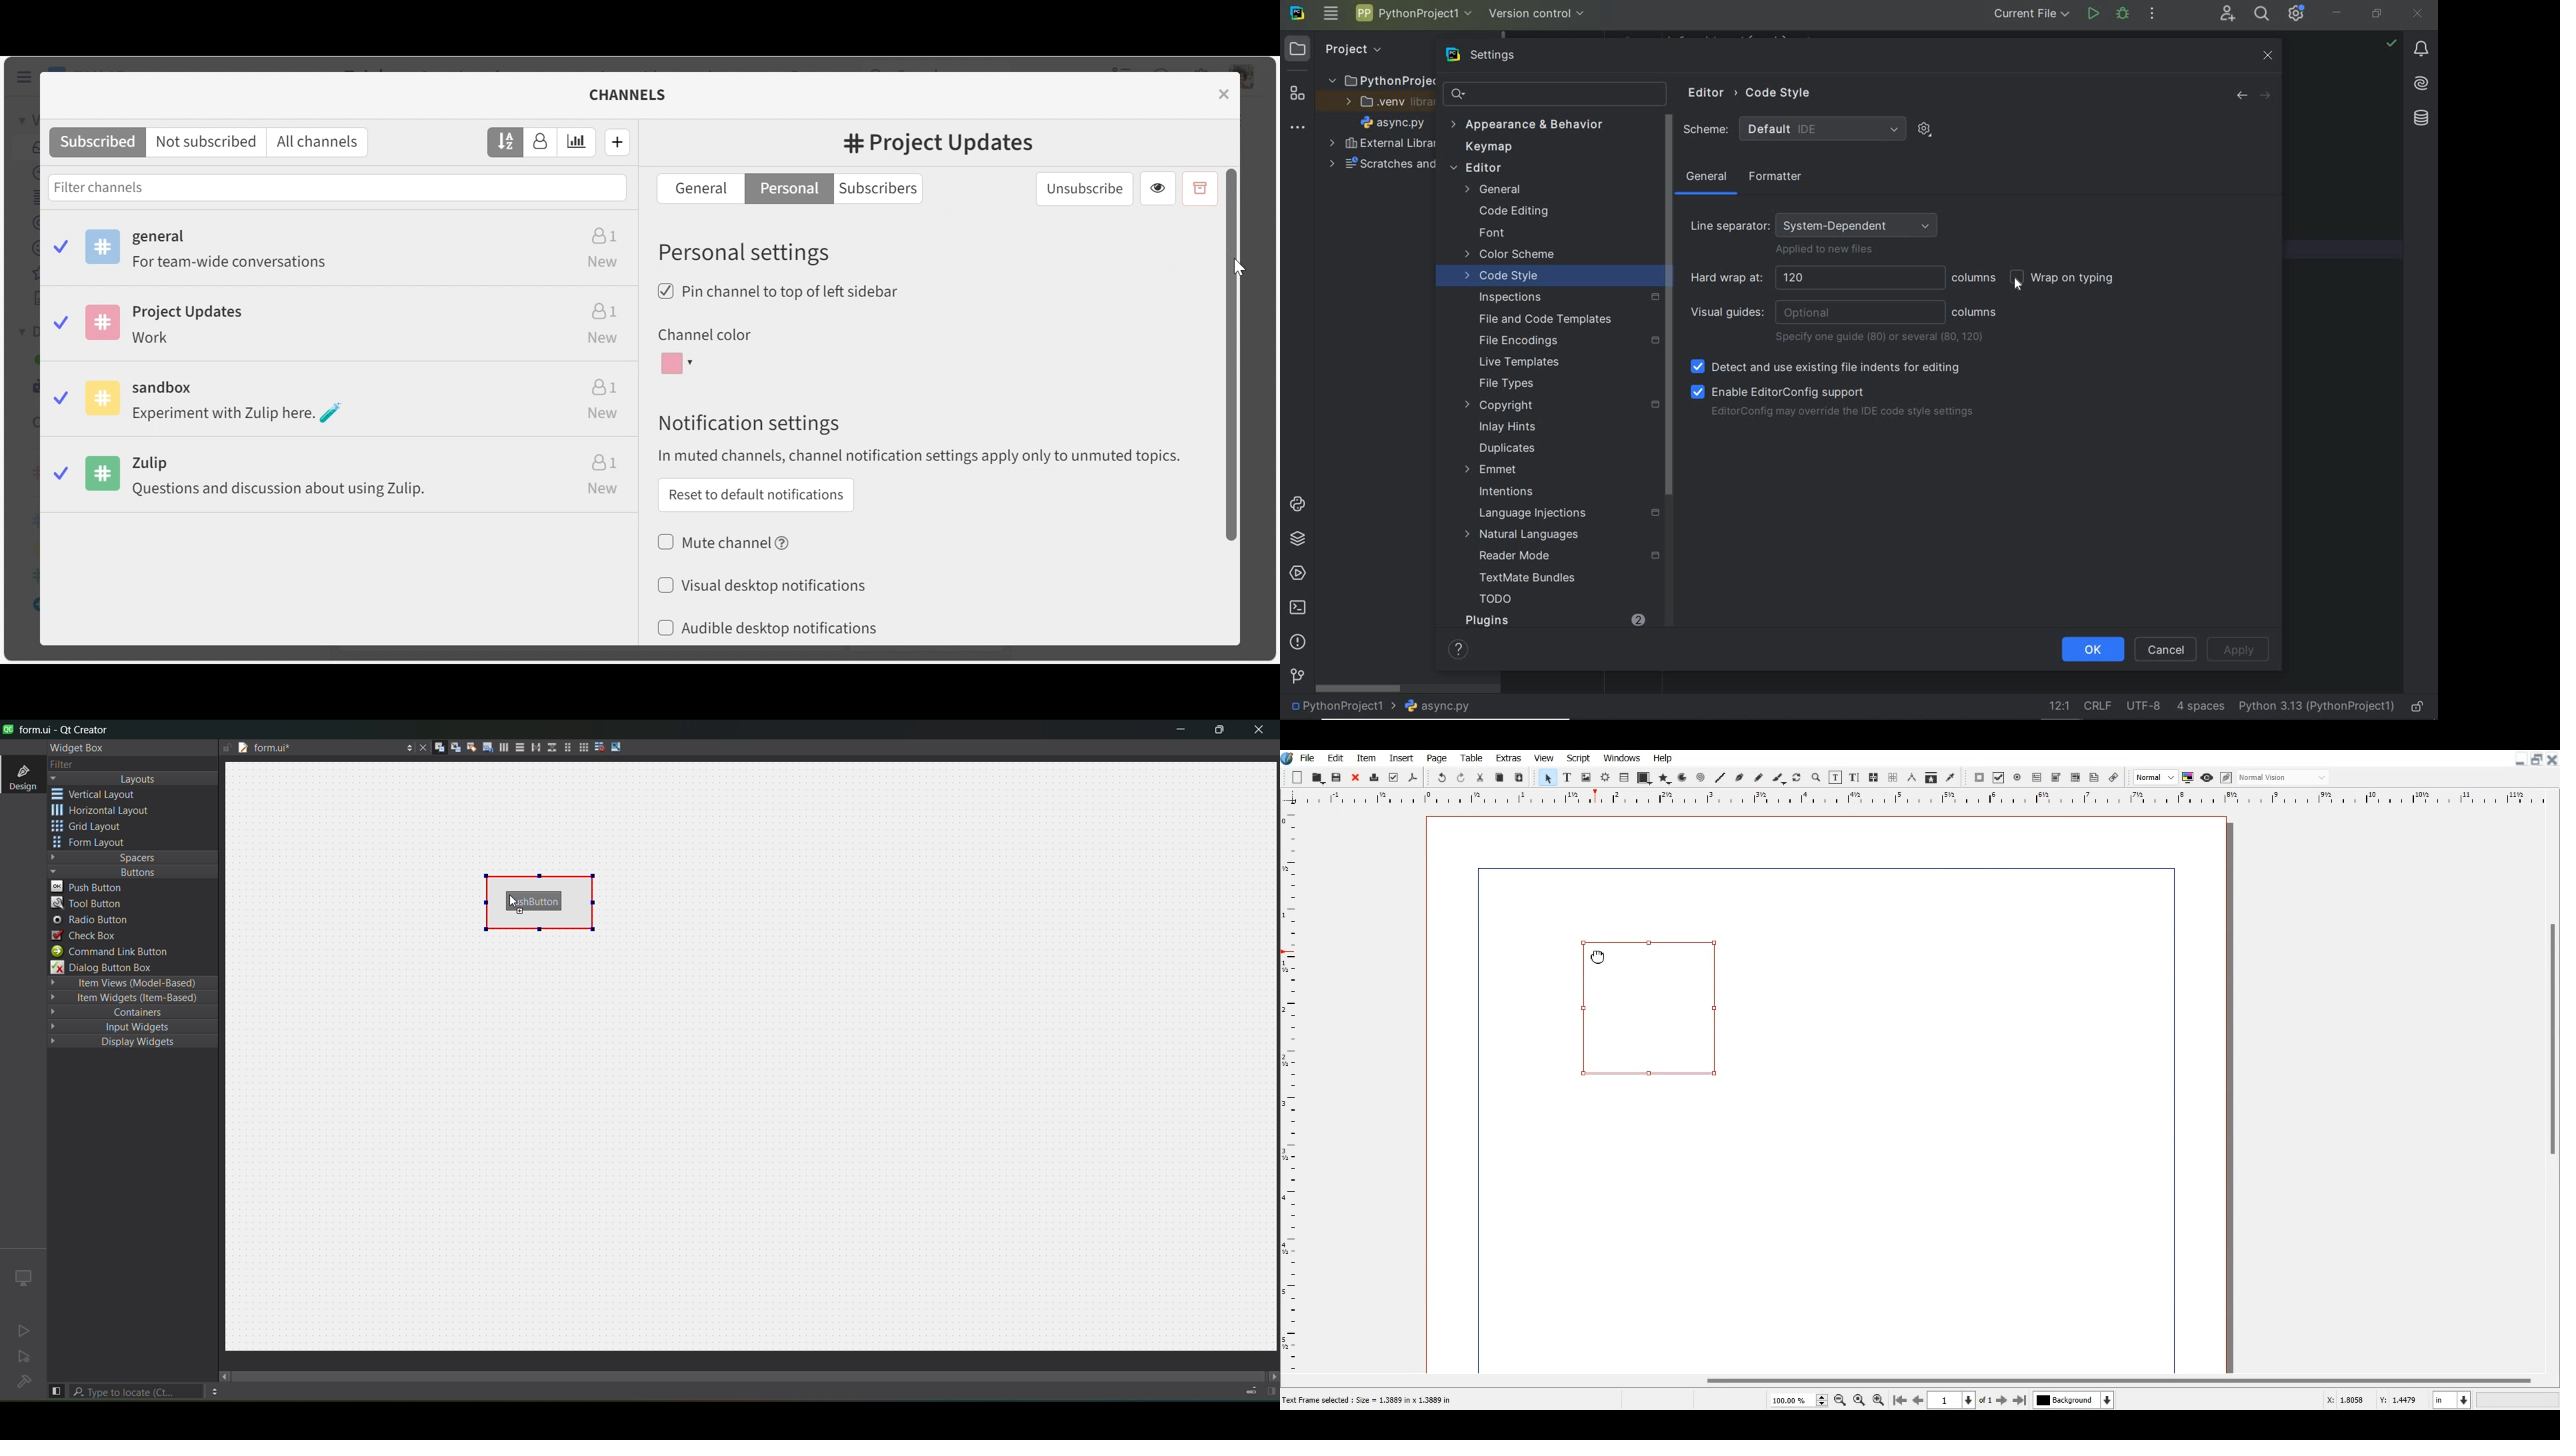  Describe the element at coordinates (1664, 778) in the screenshot. I see `Polygon` at that location.